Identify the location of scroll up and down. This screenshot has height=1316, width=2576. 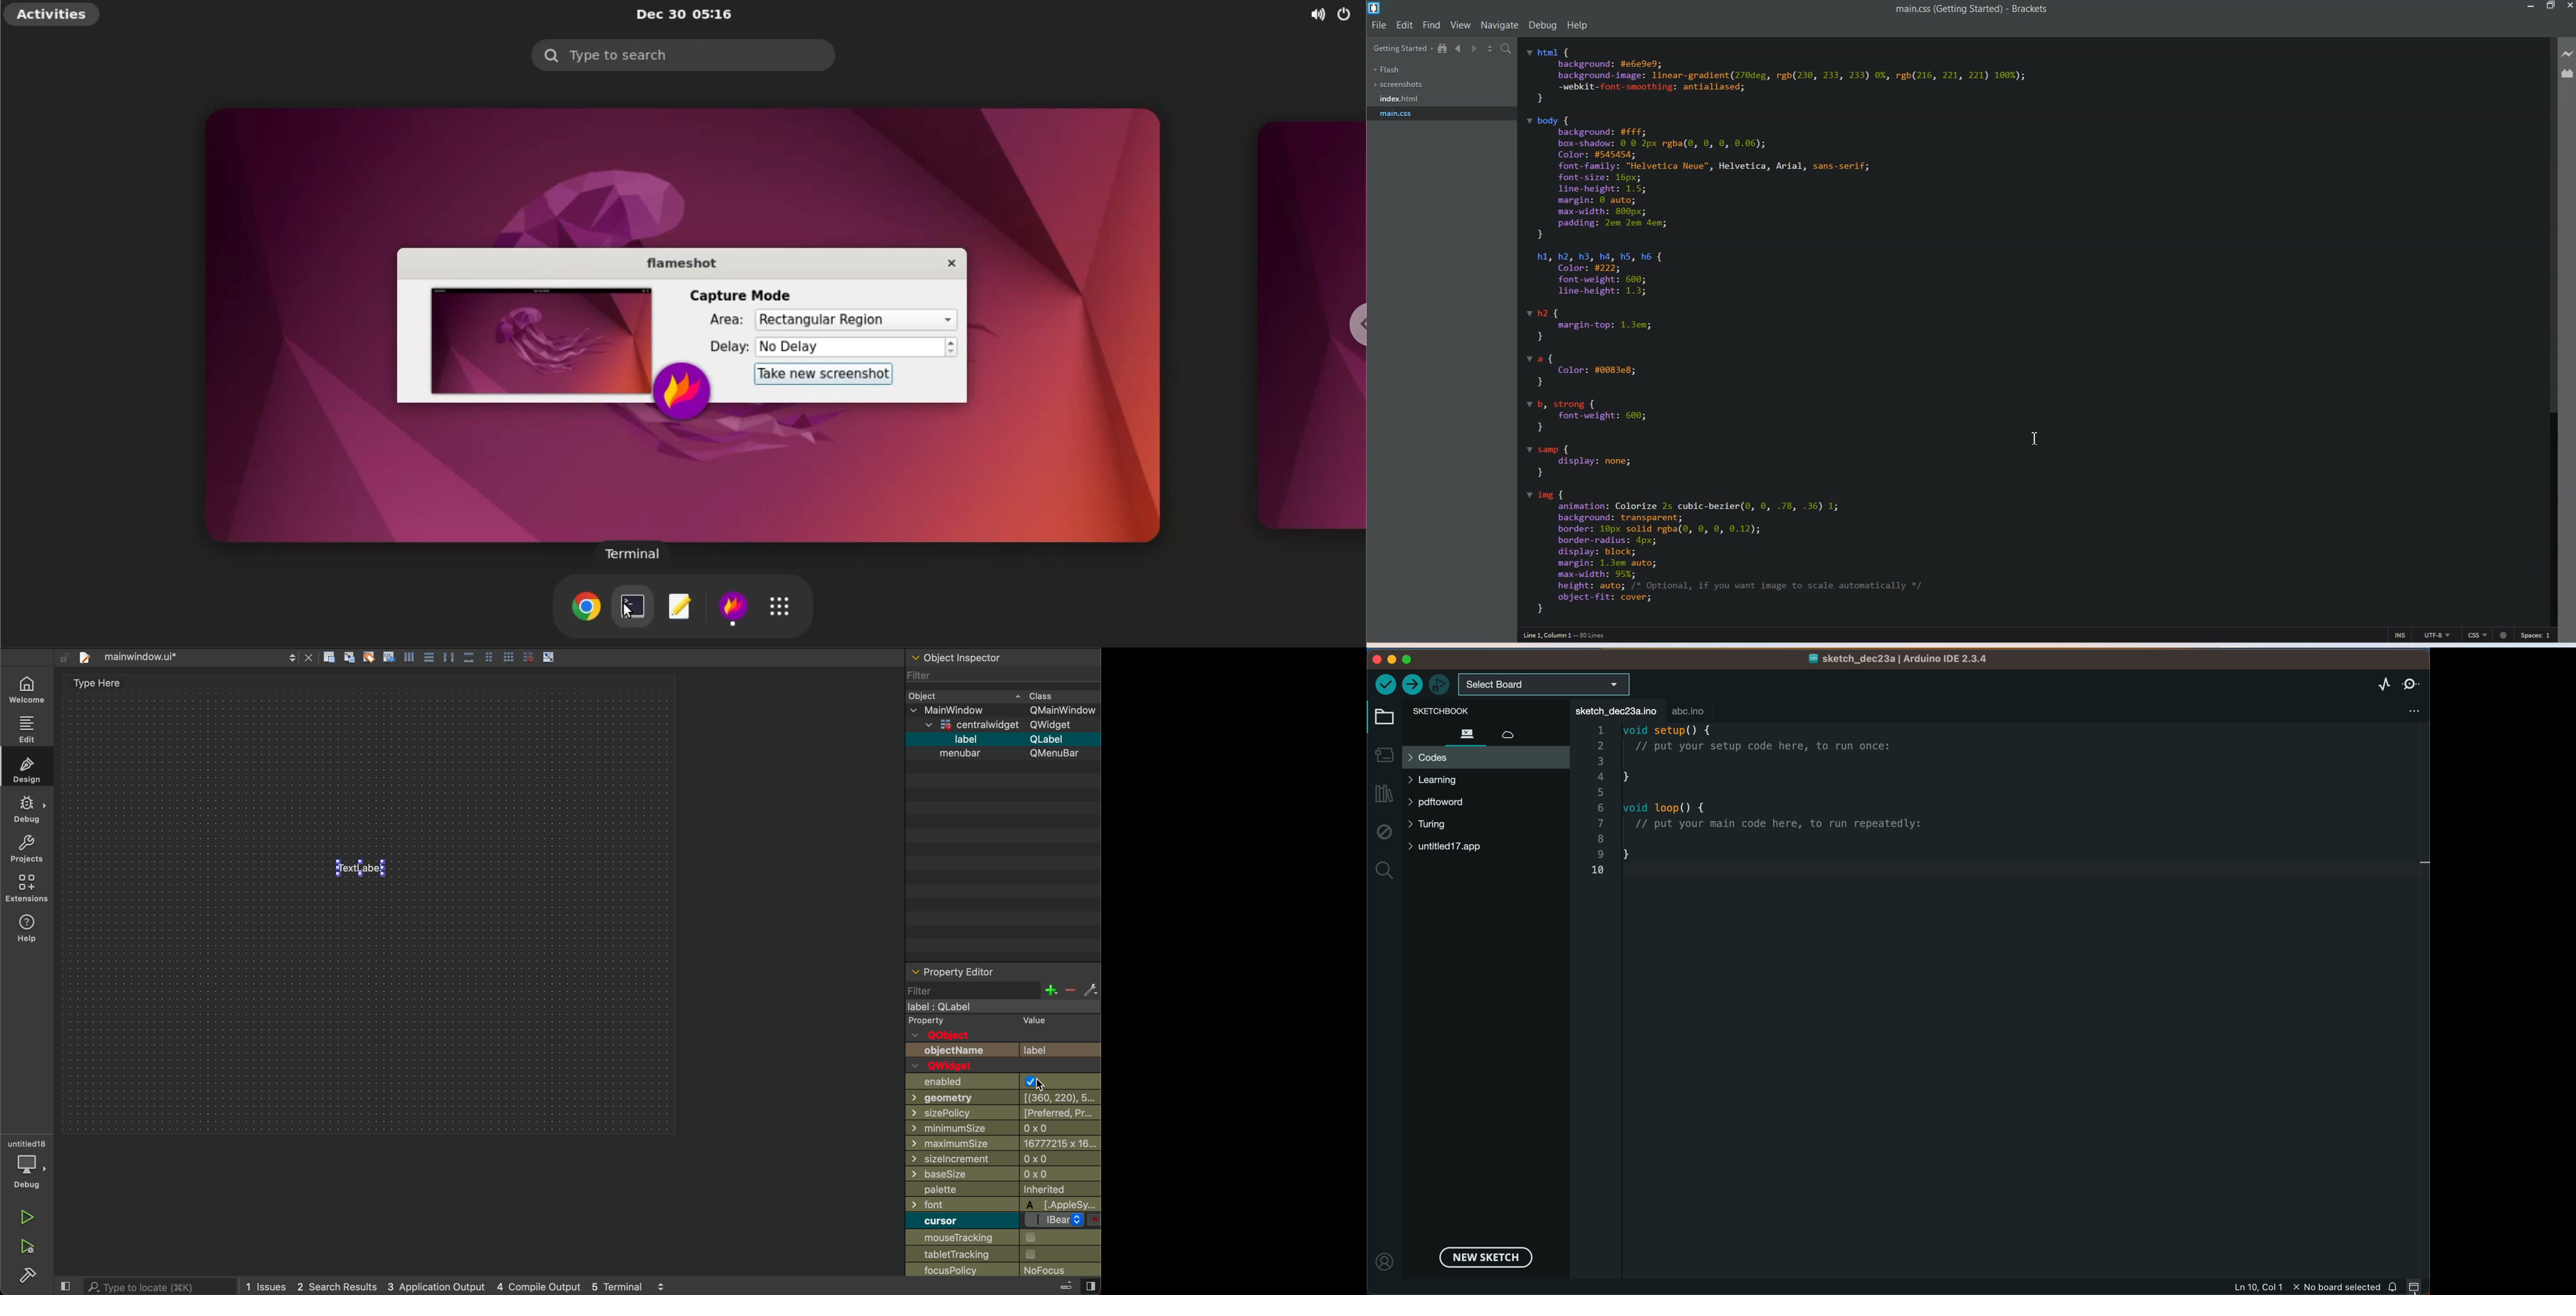
(662, 1286).